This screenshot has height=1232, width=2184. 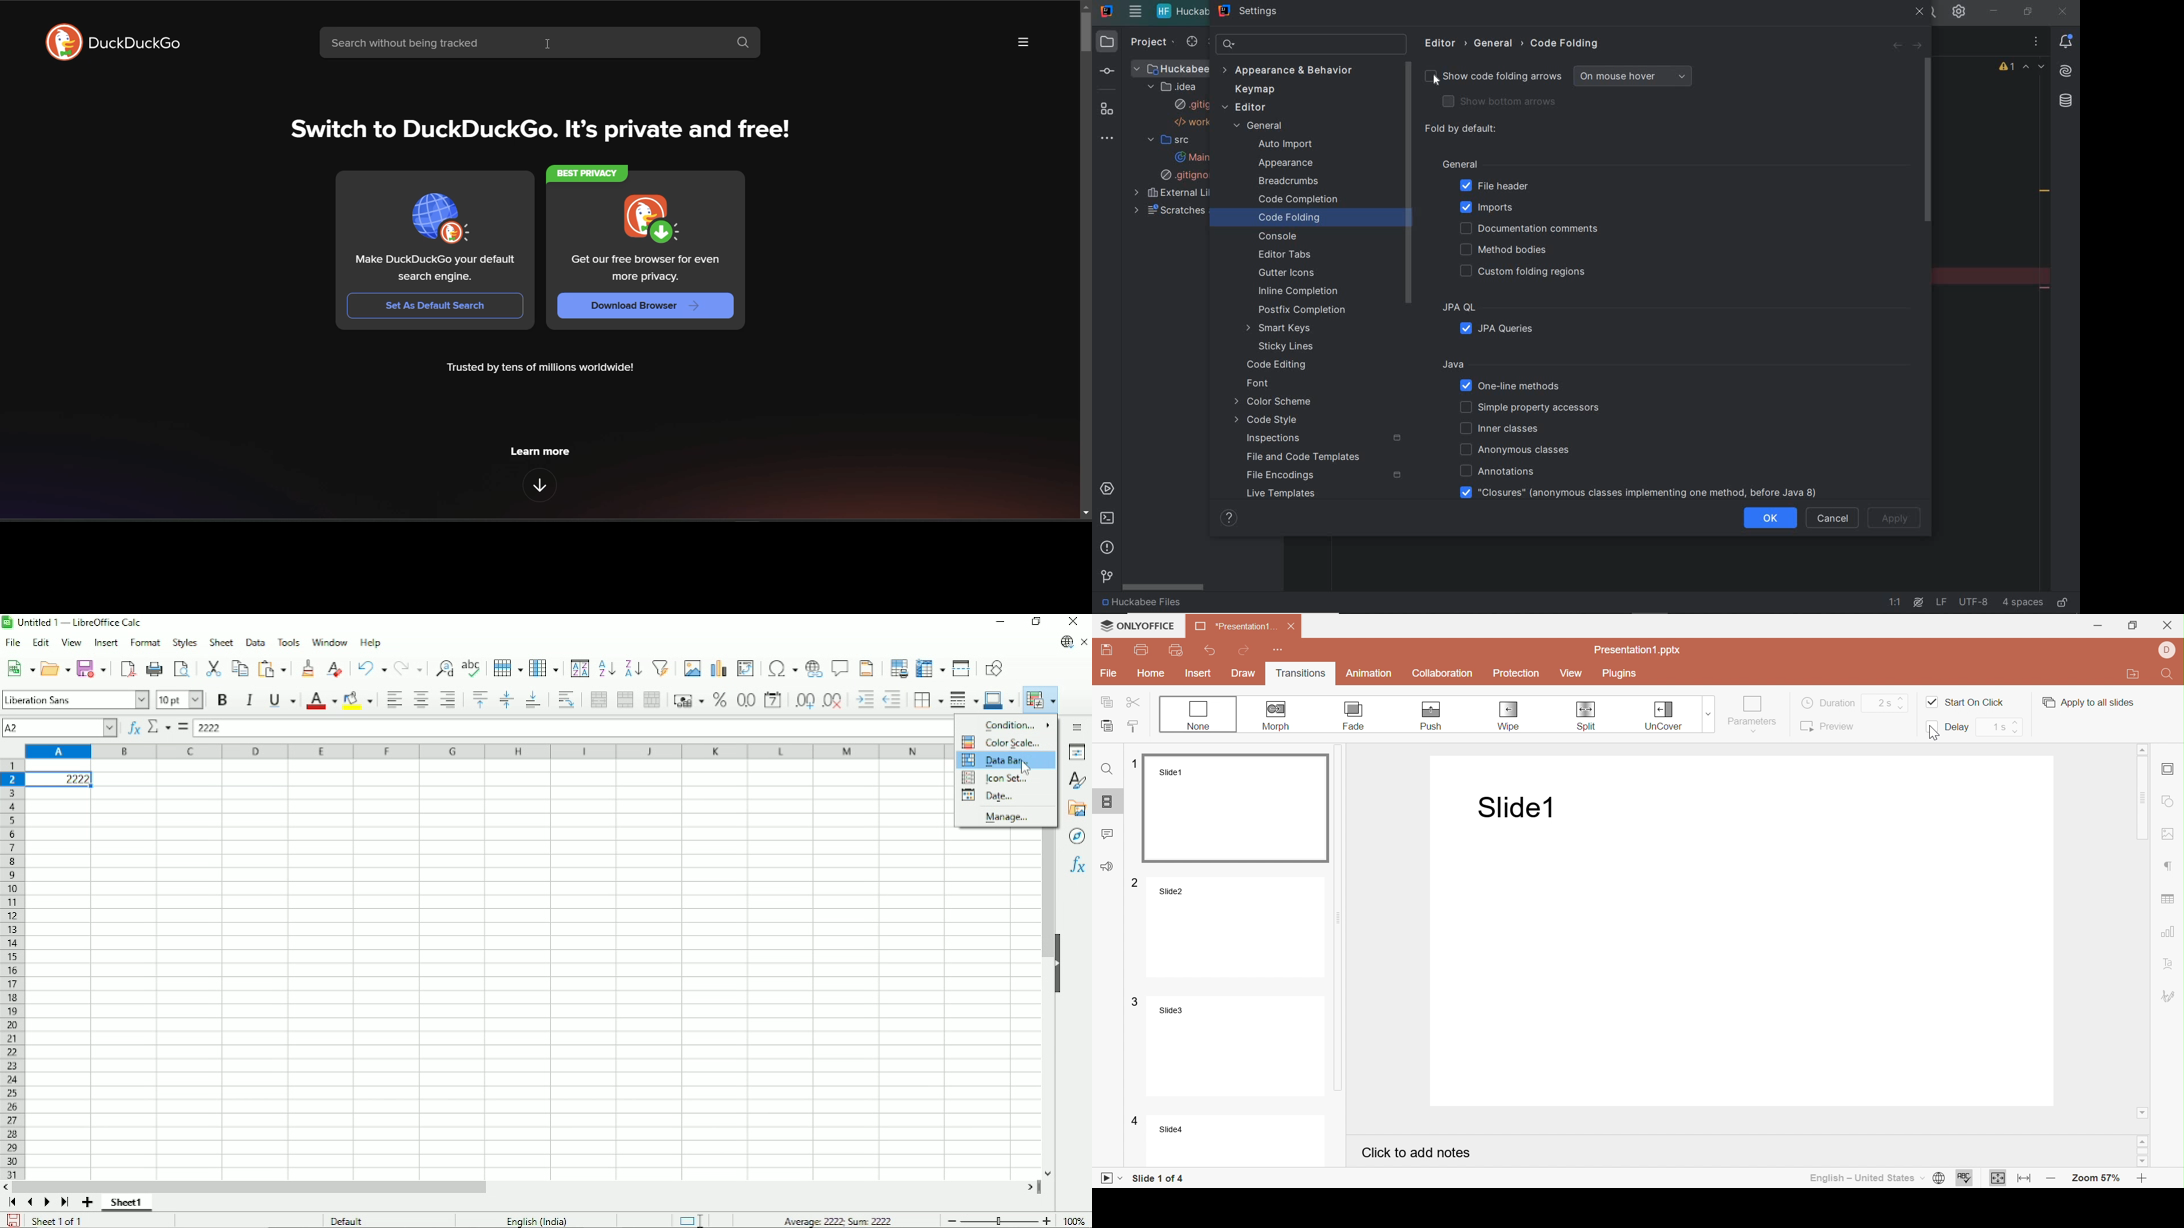 What do you see at coordinates (2166, 835) in the screenshot?
I see `Insert image` at bounding box center [2166, 835].